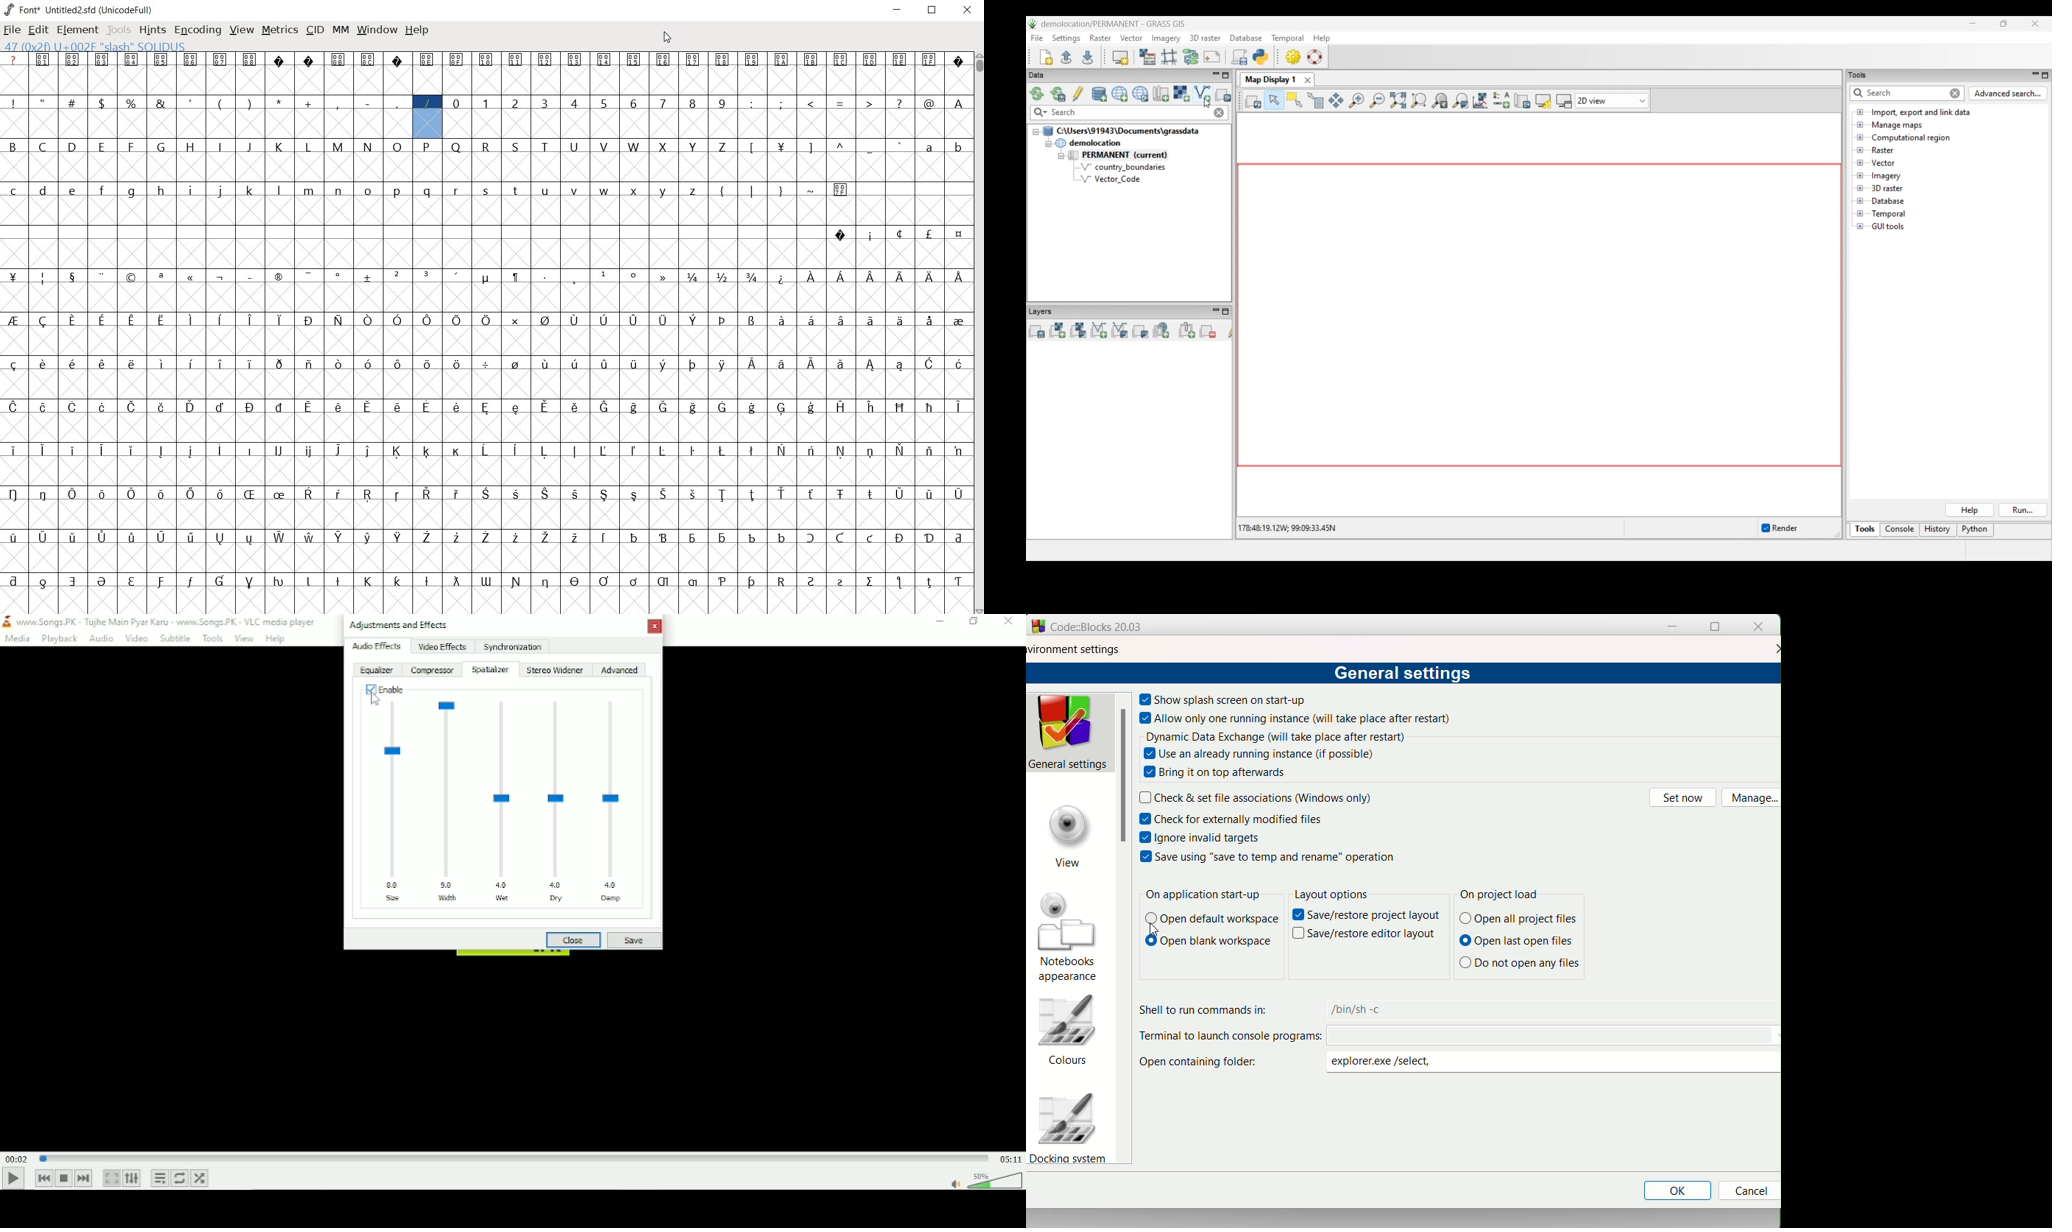  What do you see at coordinates (872, 366) in the screenshot?
I see `glyph` at bounding box center [872, 366].